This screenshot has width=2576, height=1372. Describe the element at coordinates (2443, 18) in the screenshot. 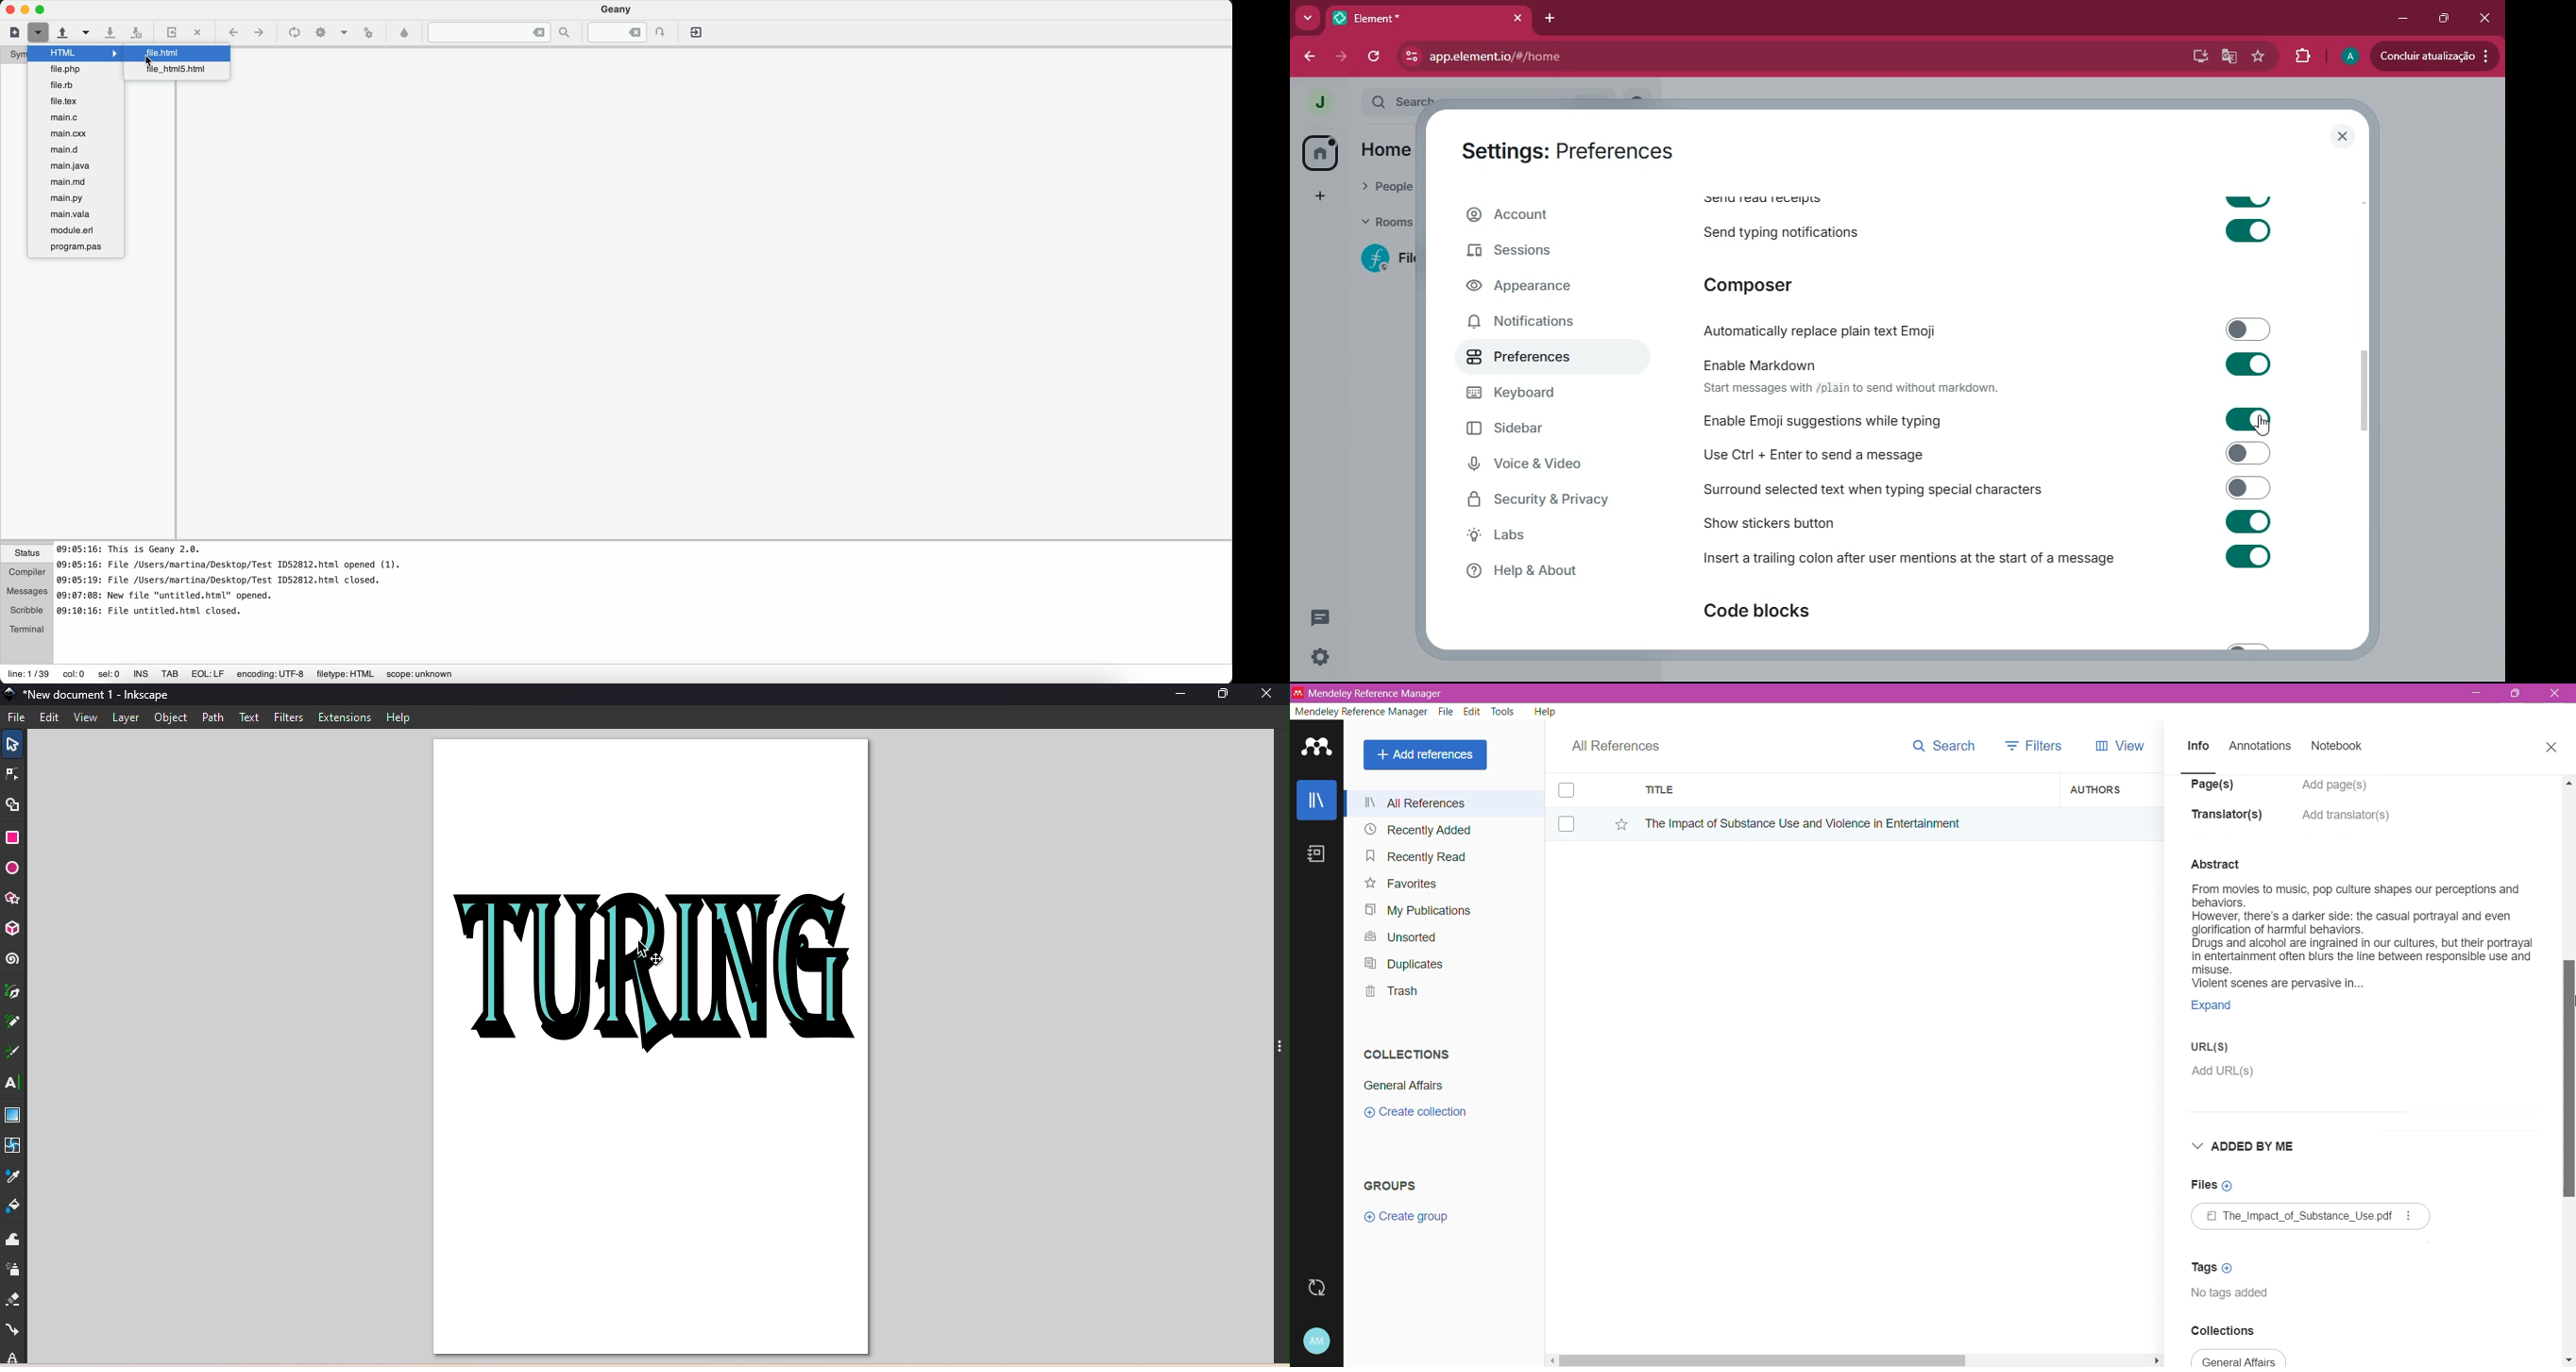

I see `maximize` at that location.